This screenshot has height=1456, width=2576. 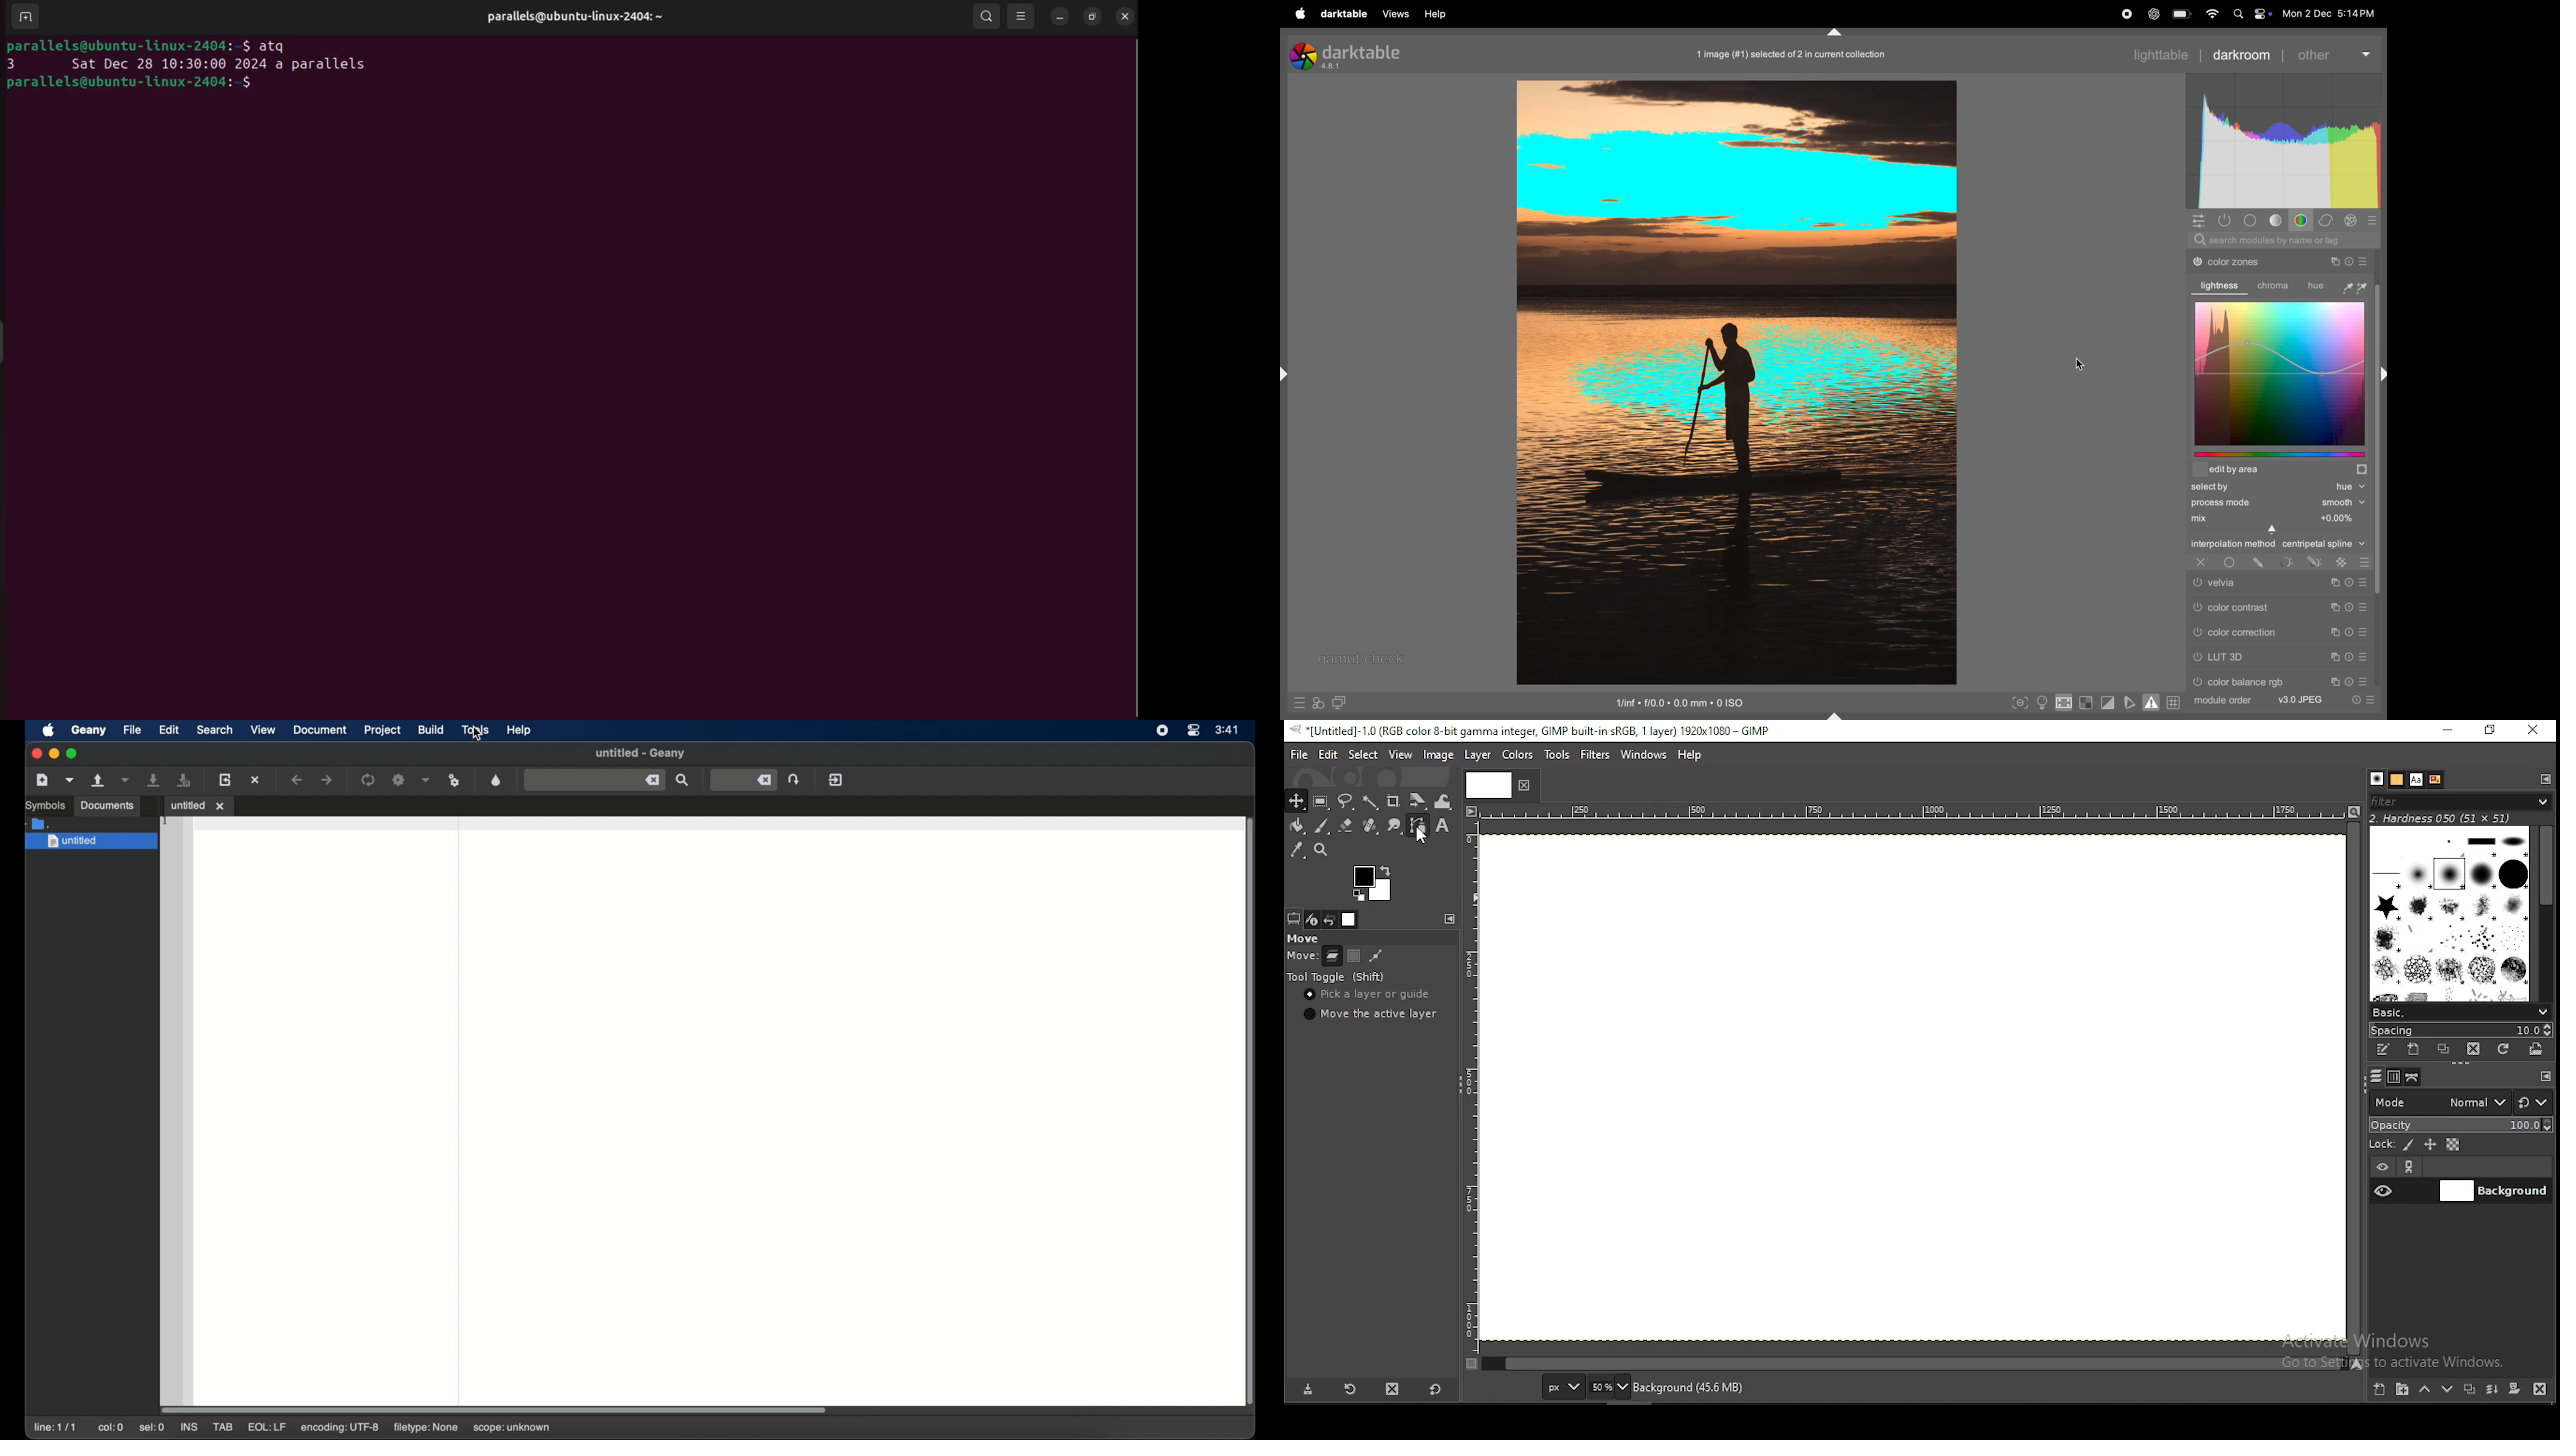 I want to click on , so click(x=2316, y=561).